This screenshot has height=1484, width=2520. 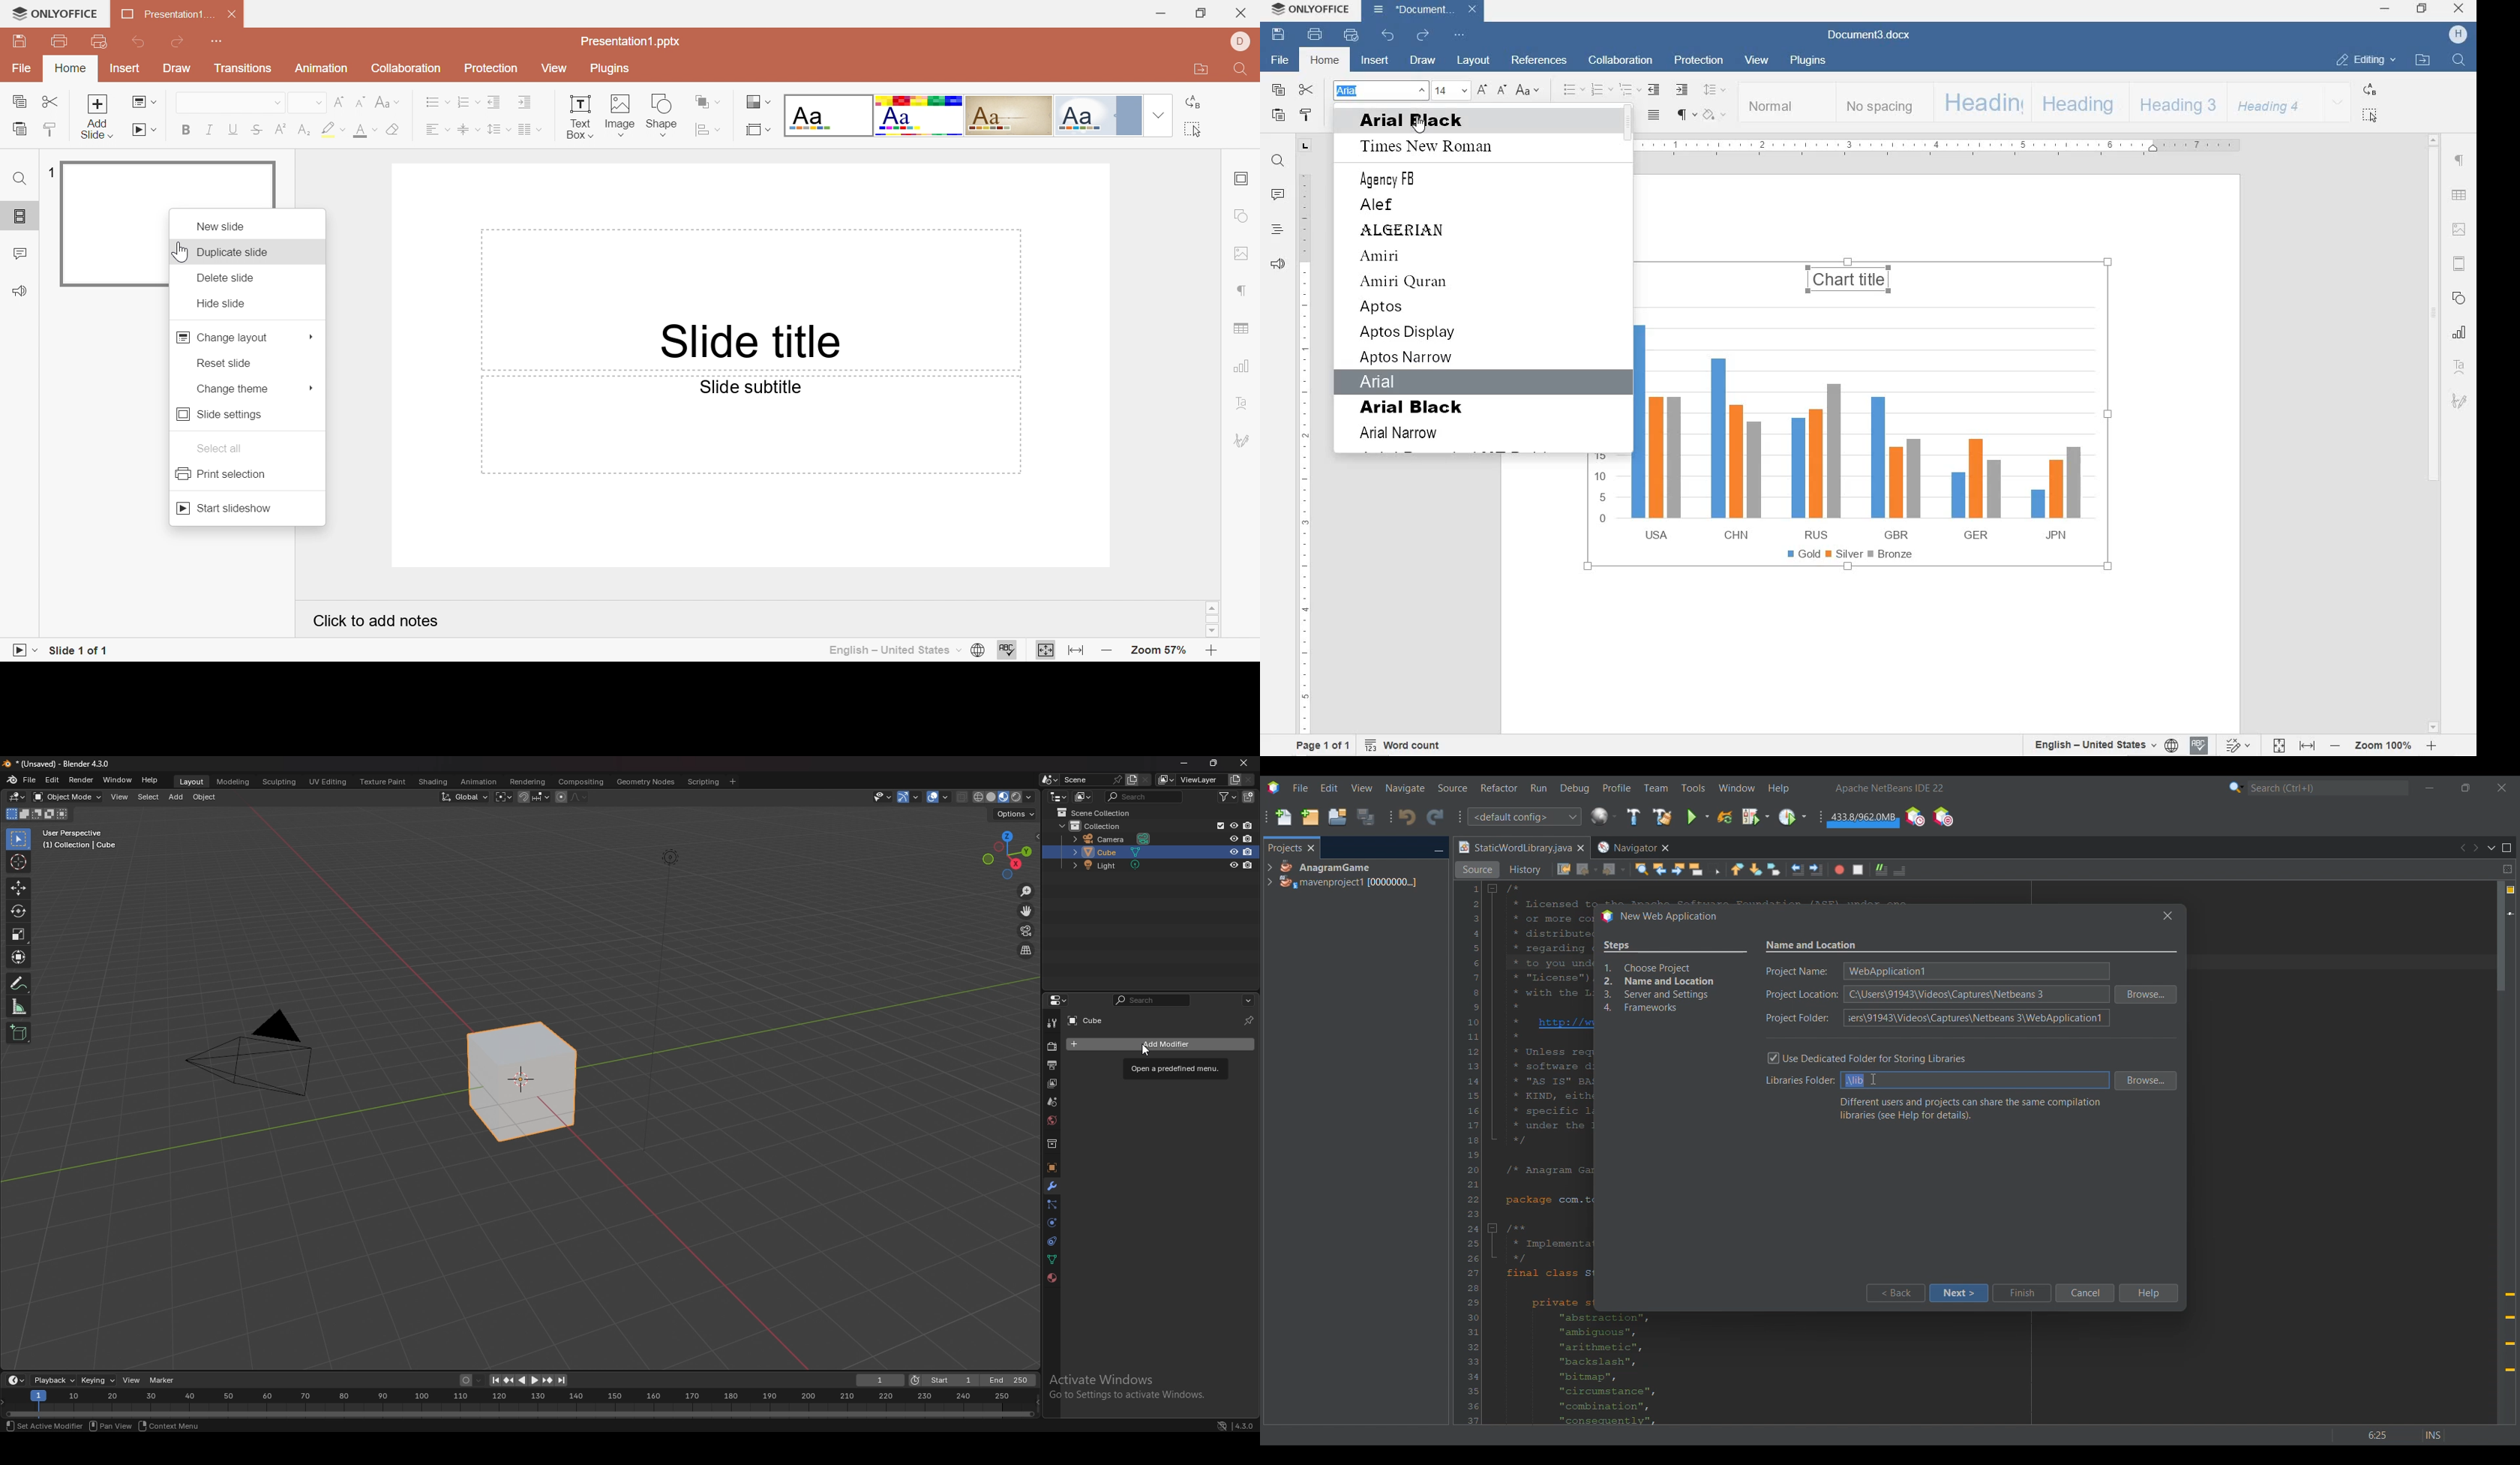 What do you see at coordinates (180, 41) in the screenshot?
I see `Redo` at bounding box center [180, 41].